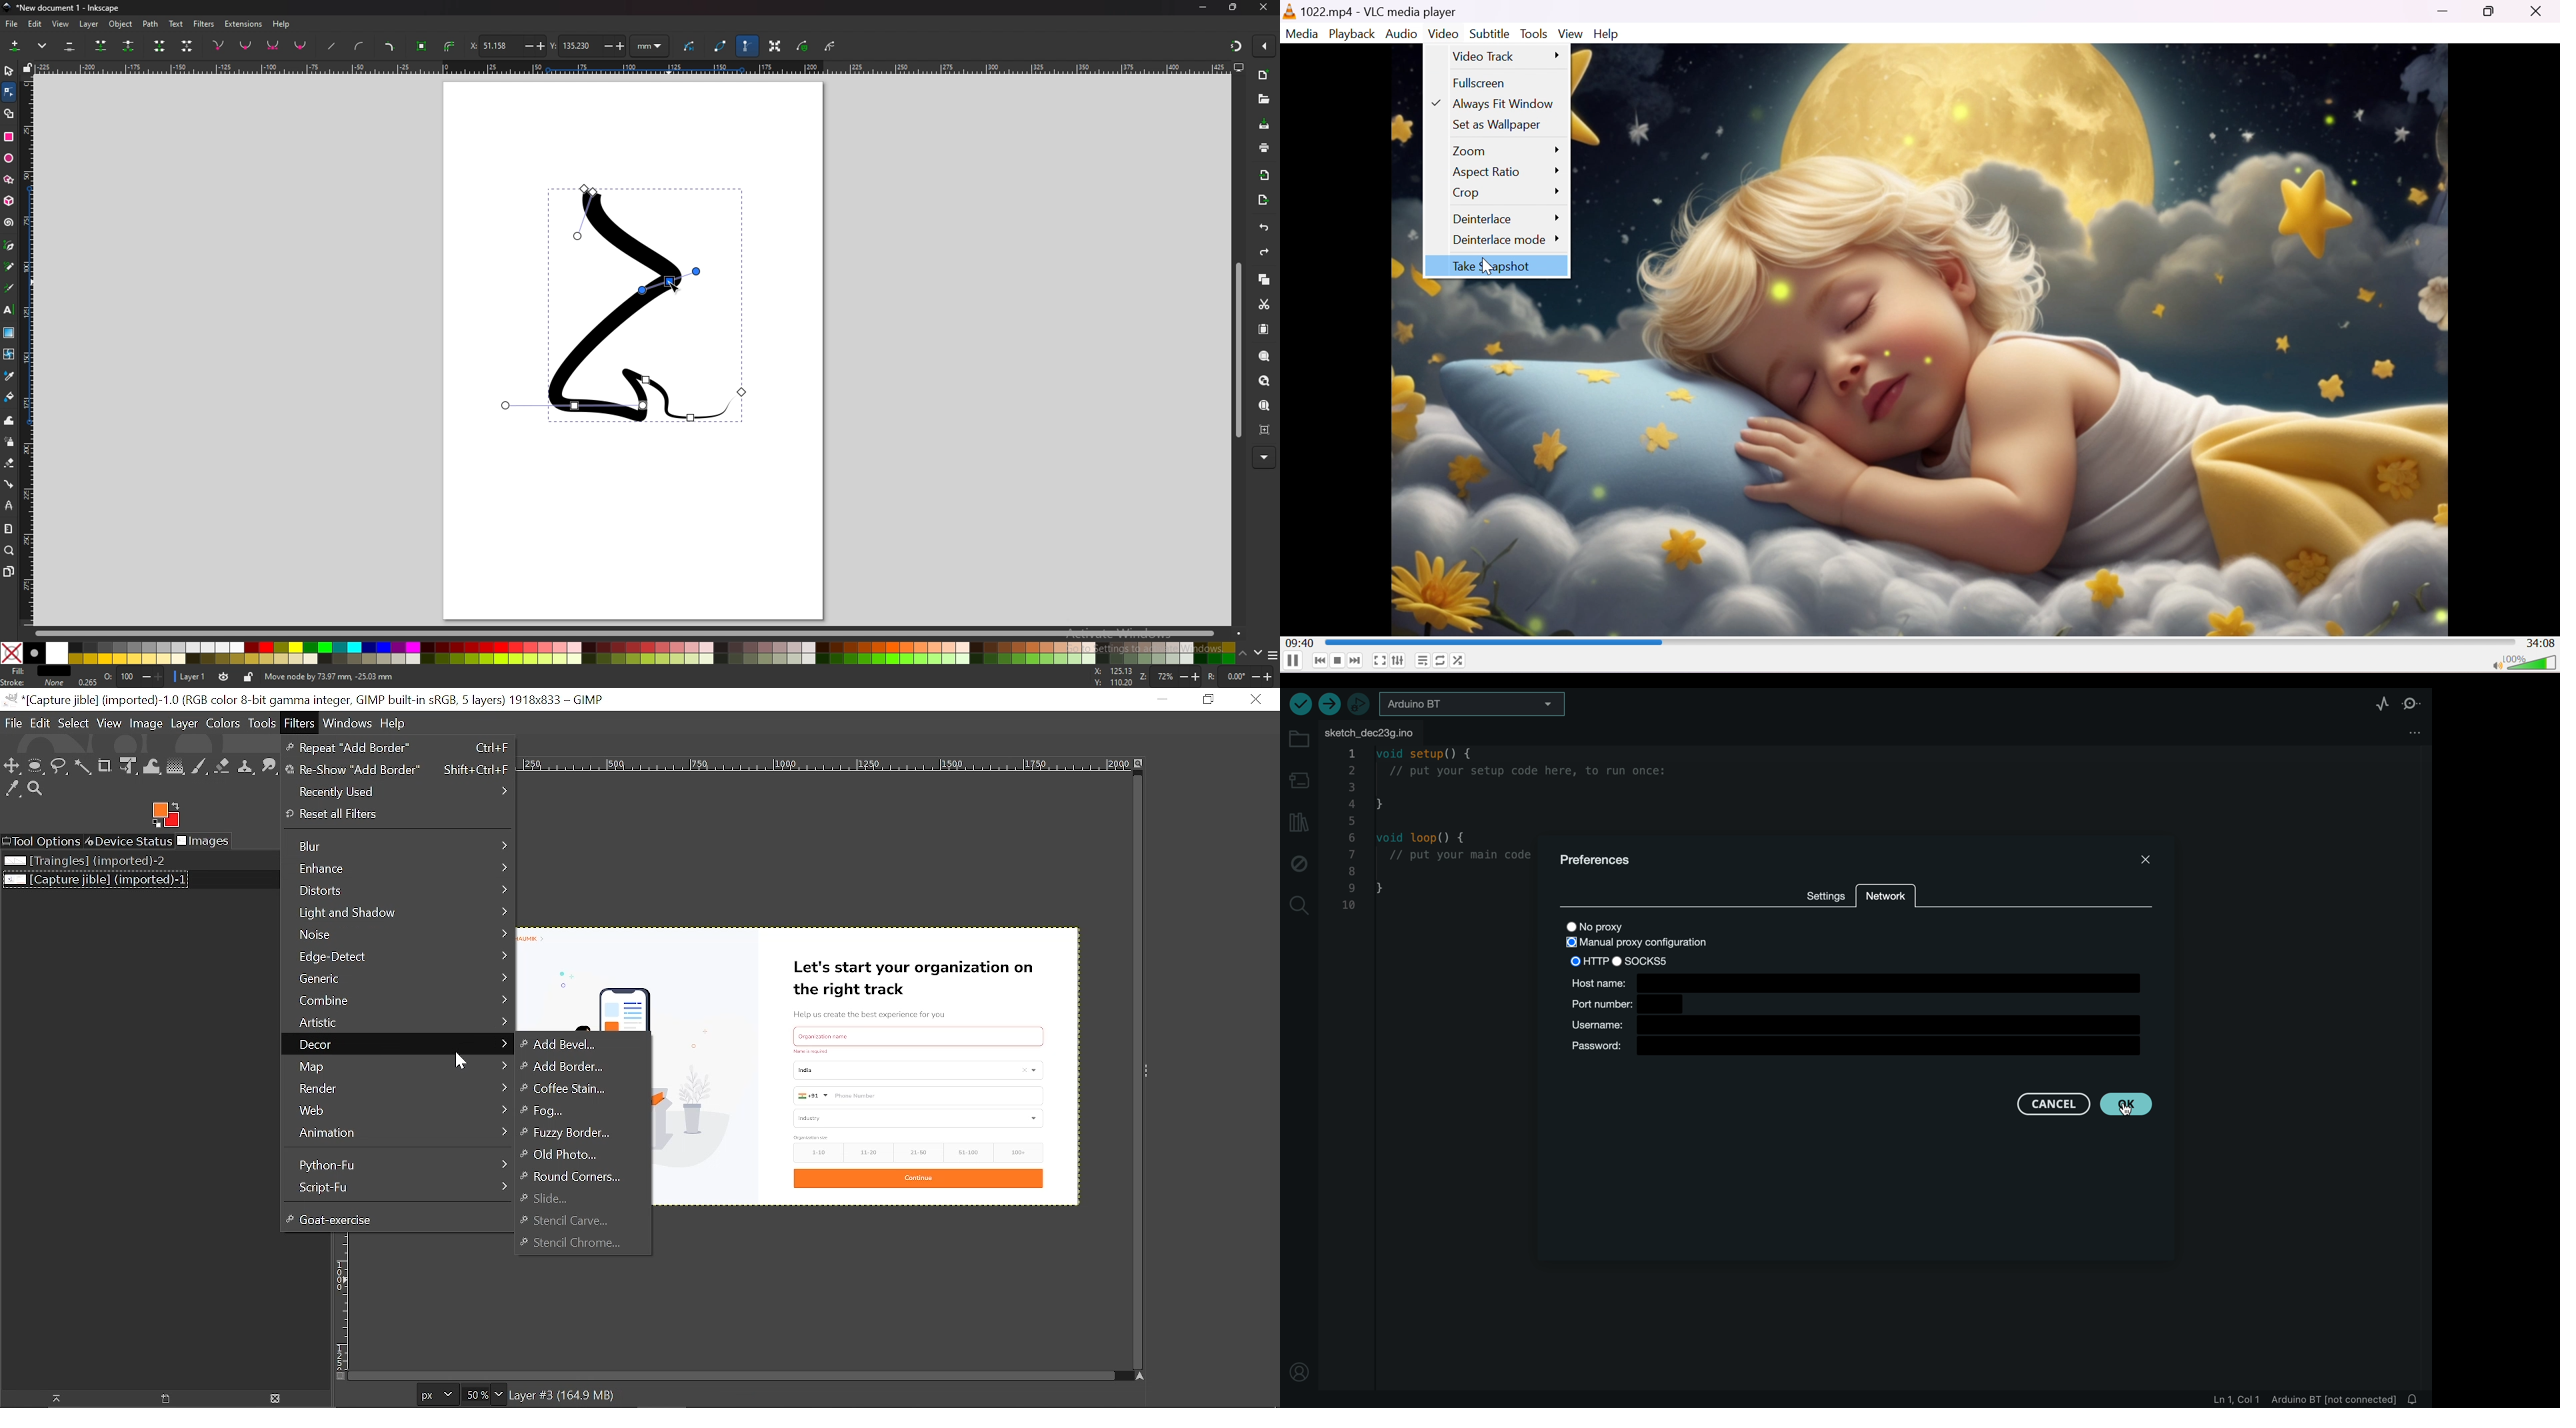  I want to click on pages, so click(9, 571).